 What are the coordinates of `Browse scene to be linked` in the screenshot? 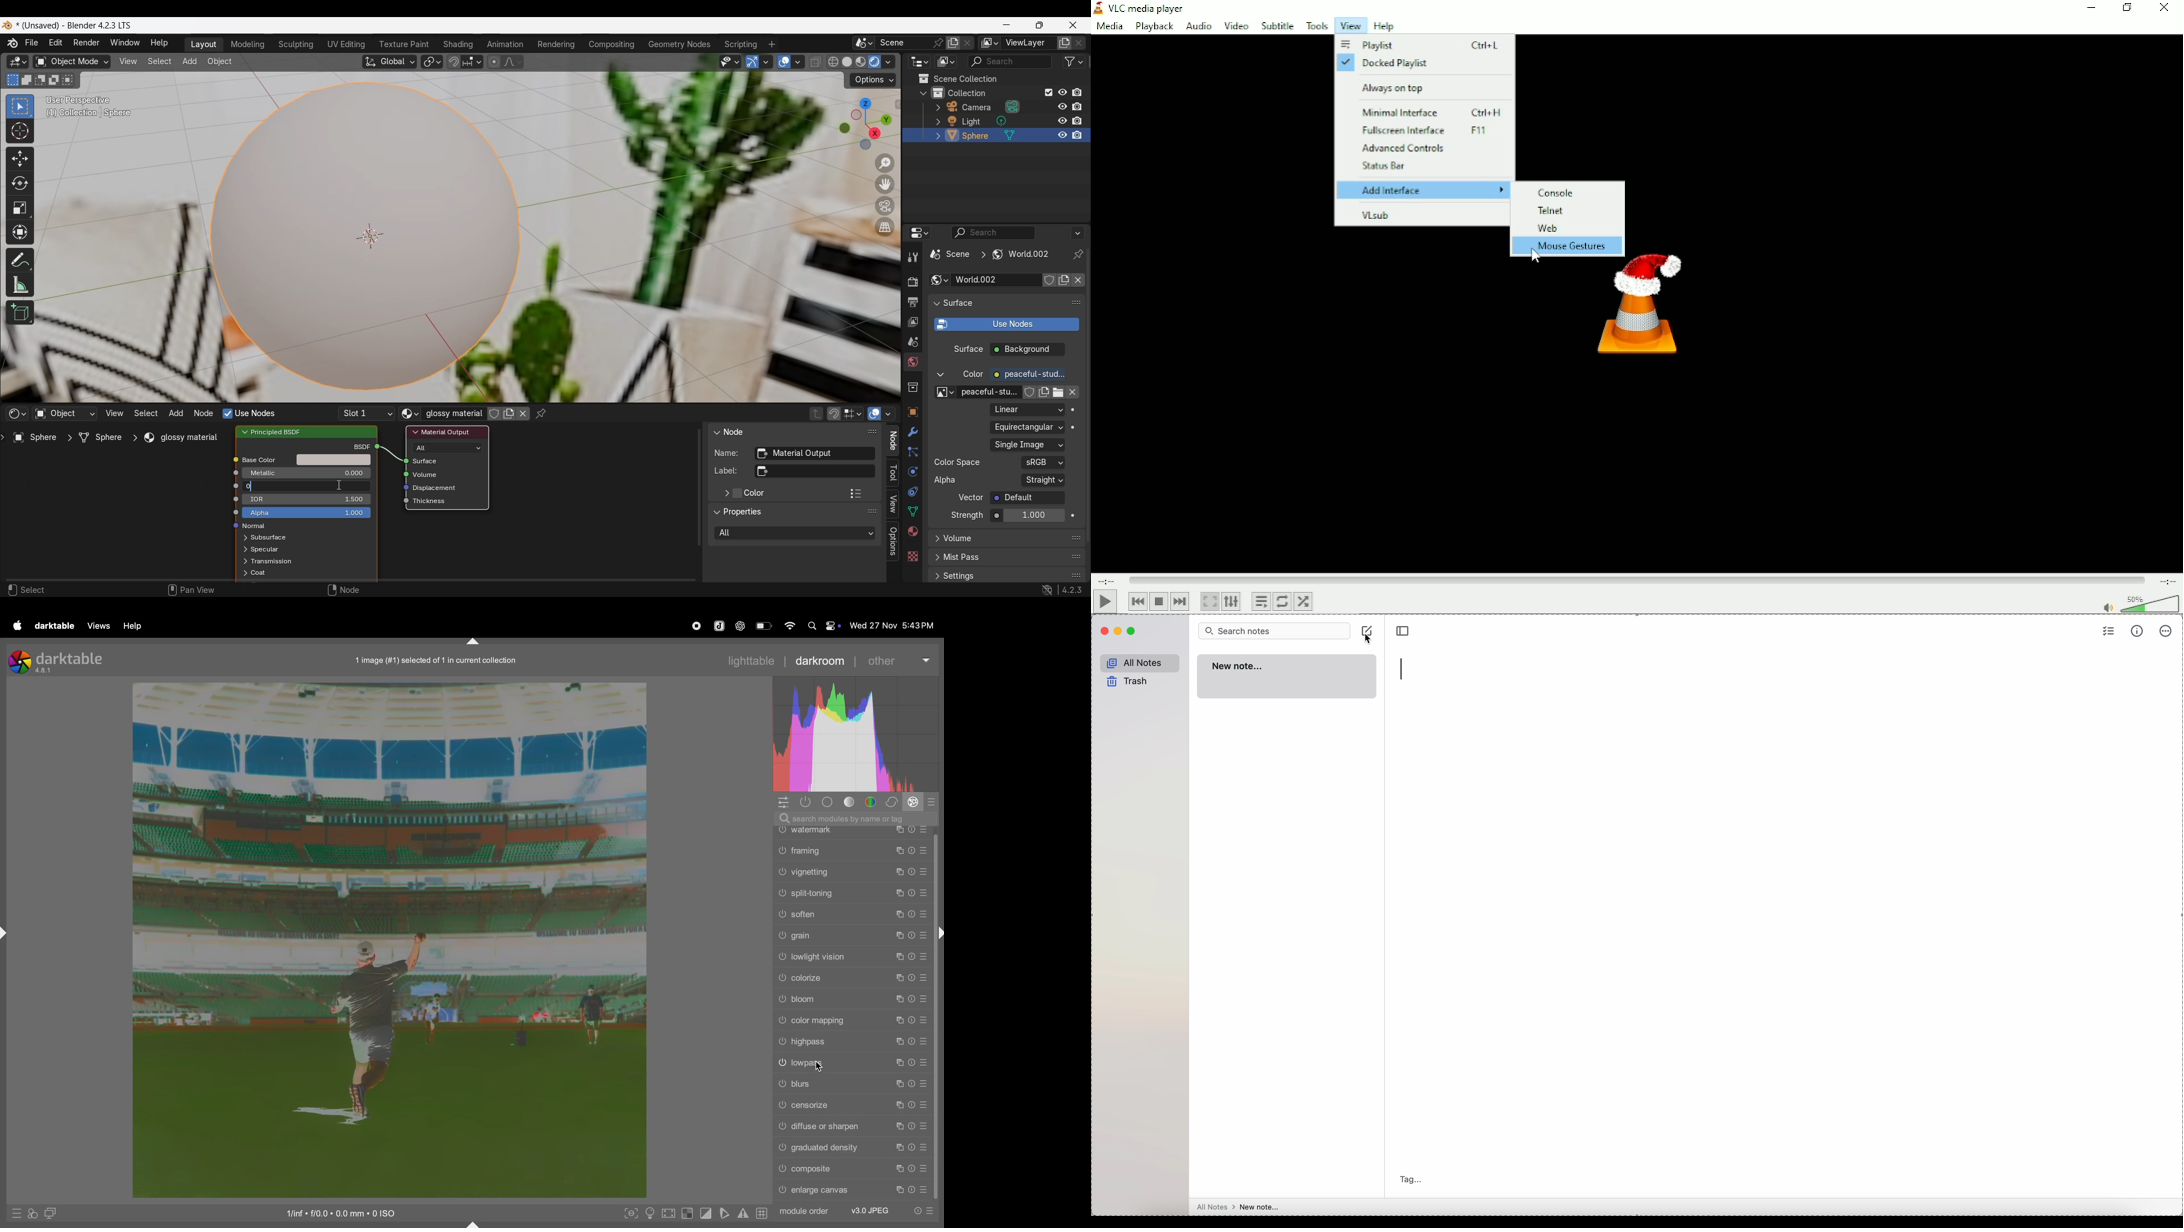 It's located at (864, 43).